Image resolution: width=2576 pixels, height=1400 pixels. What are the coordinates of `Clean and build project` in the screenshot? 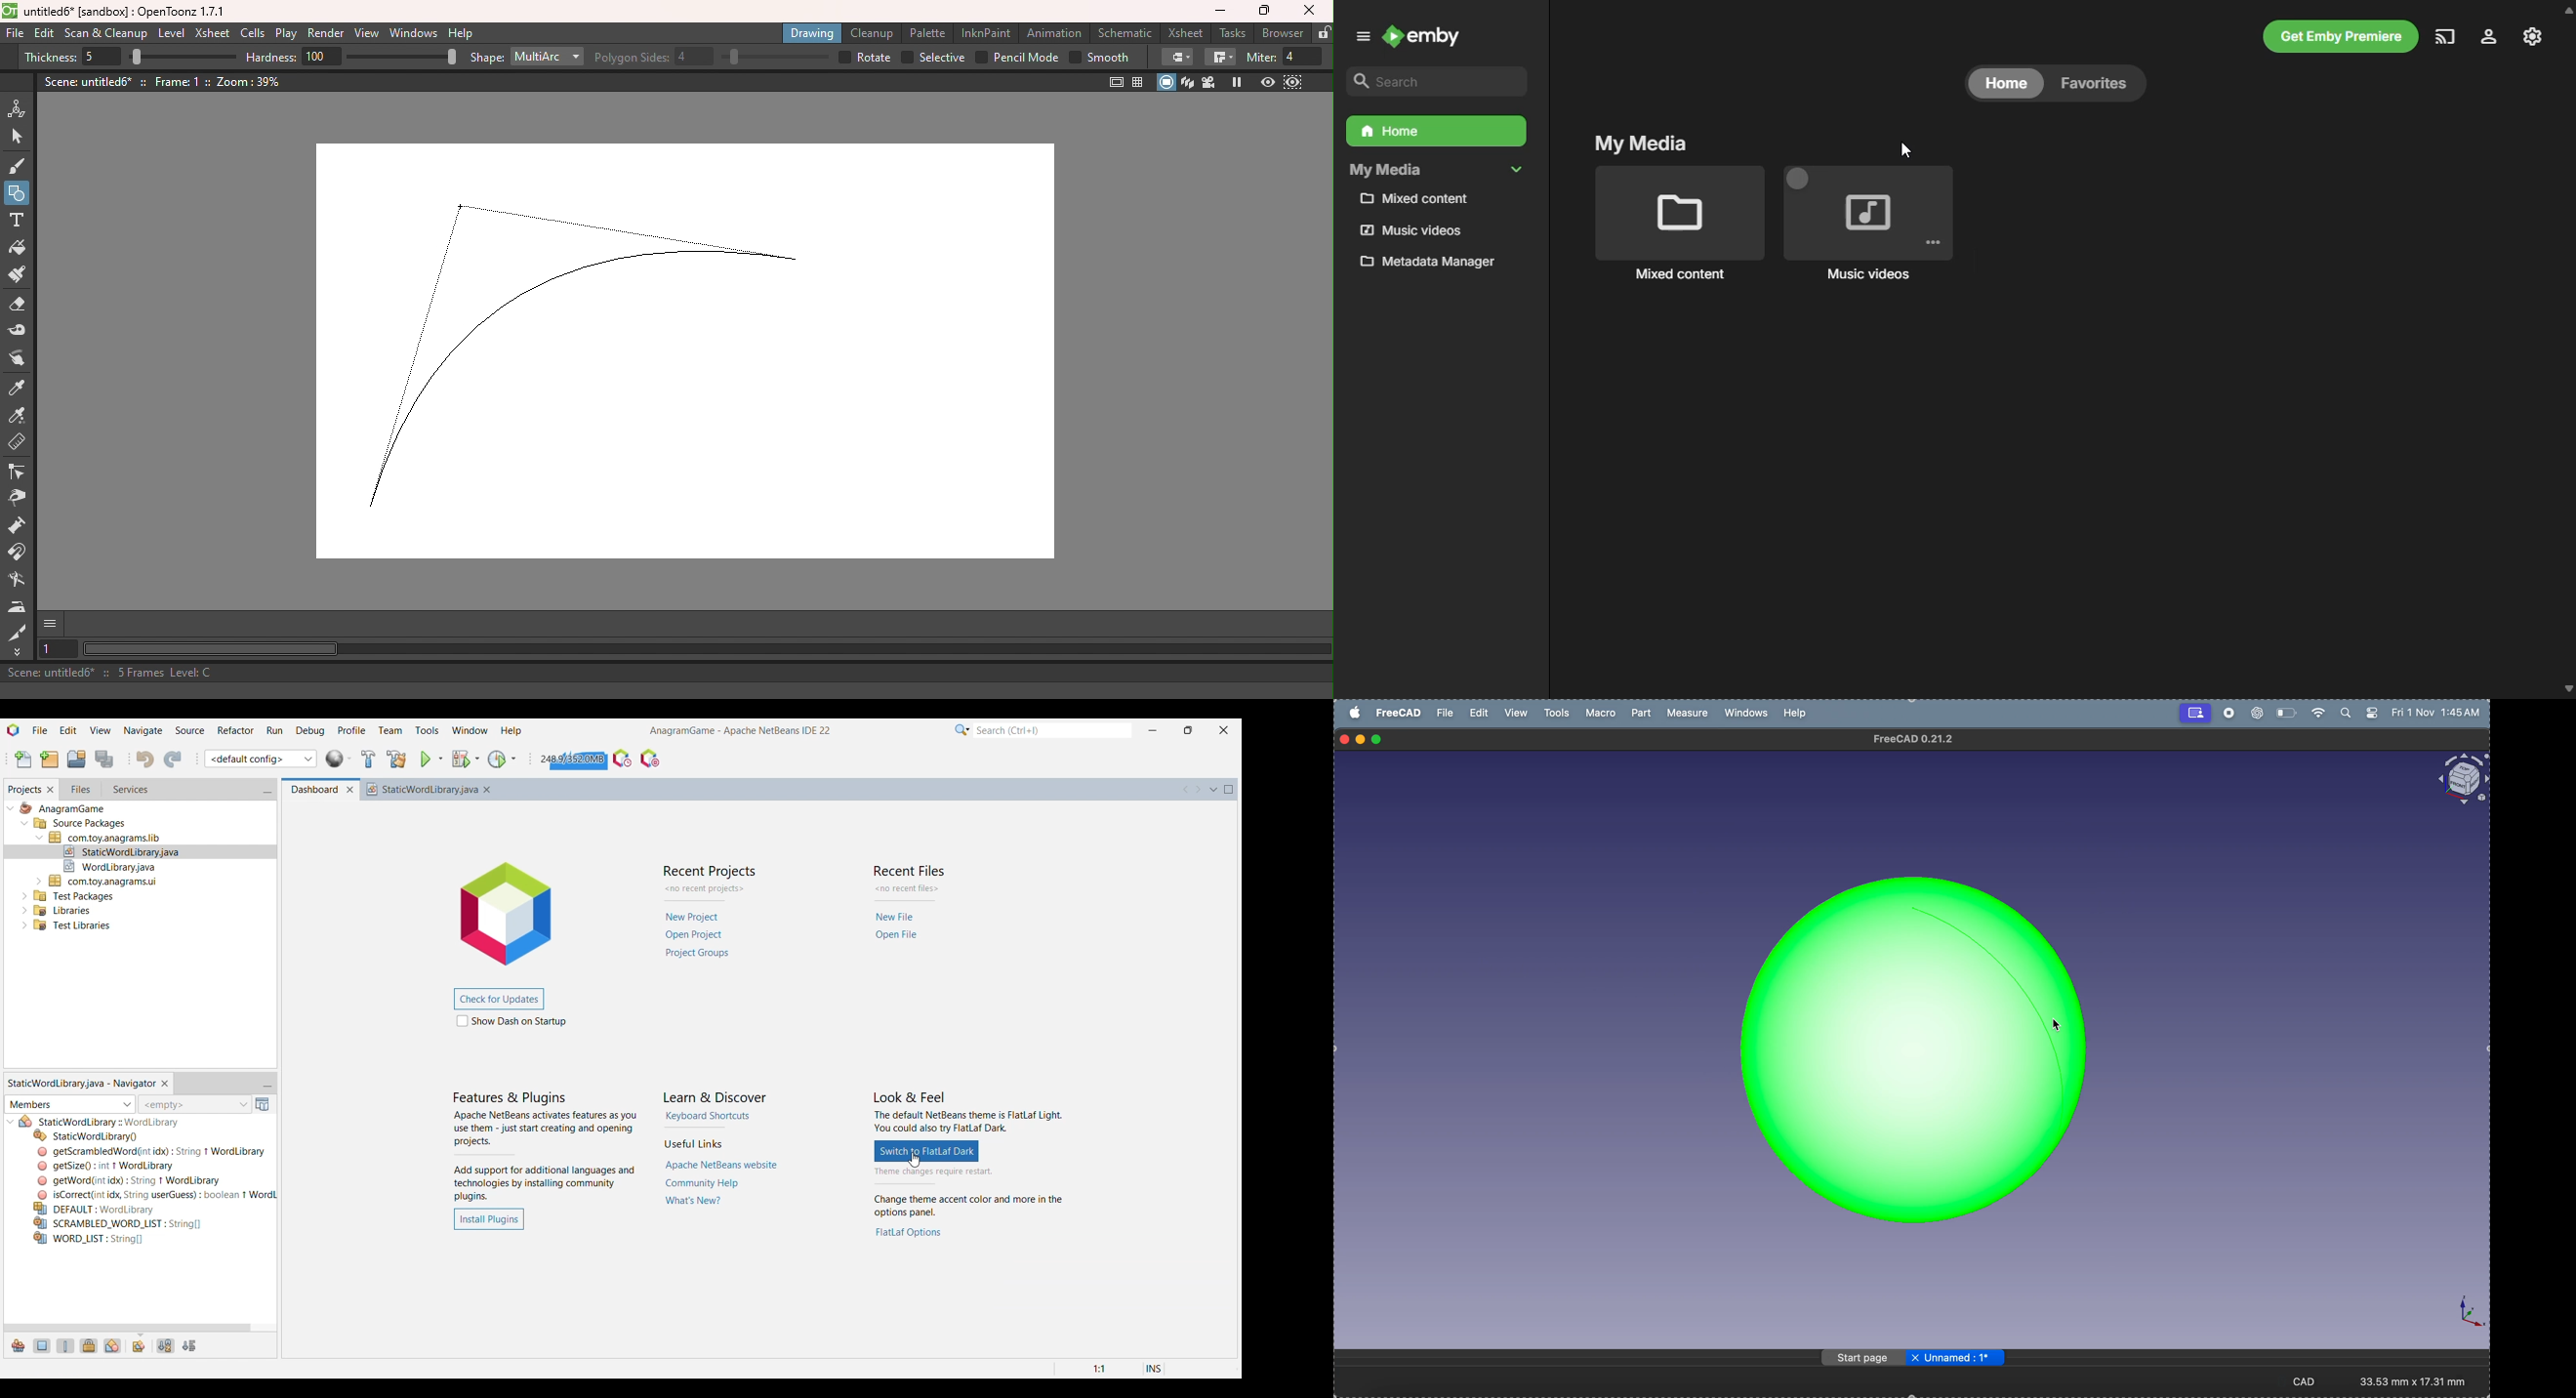 It's located at (397, 759).